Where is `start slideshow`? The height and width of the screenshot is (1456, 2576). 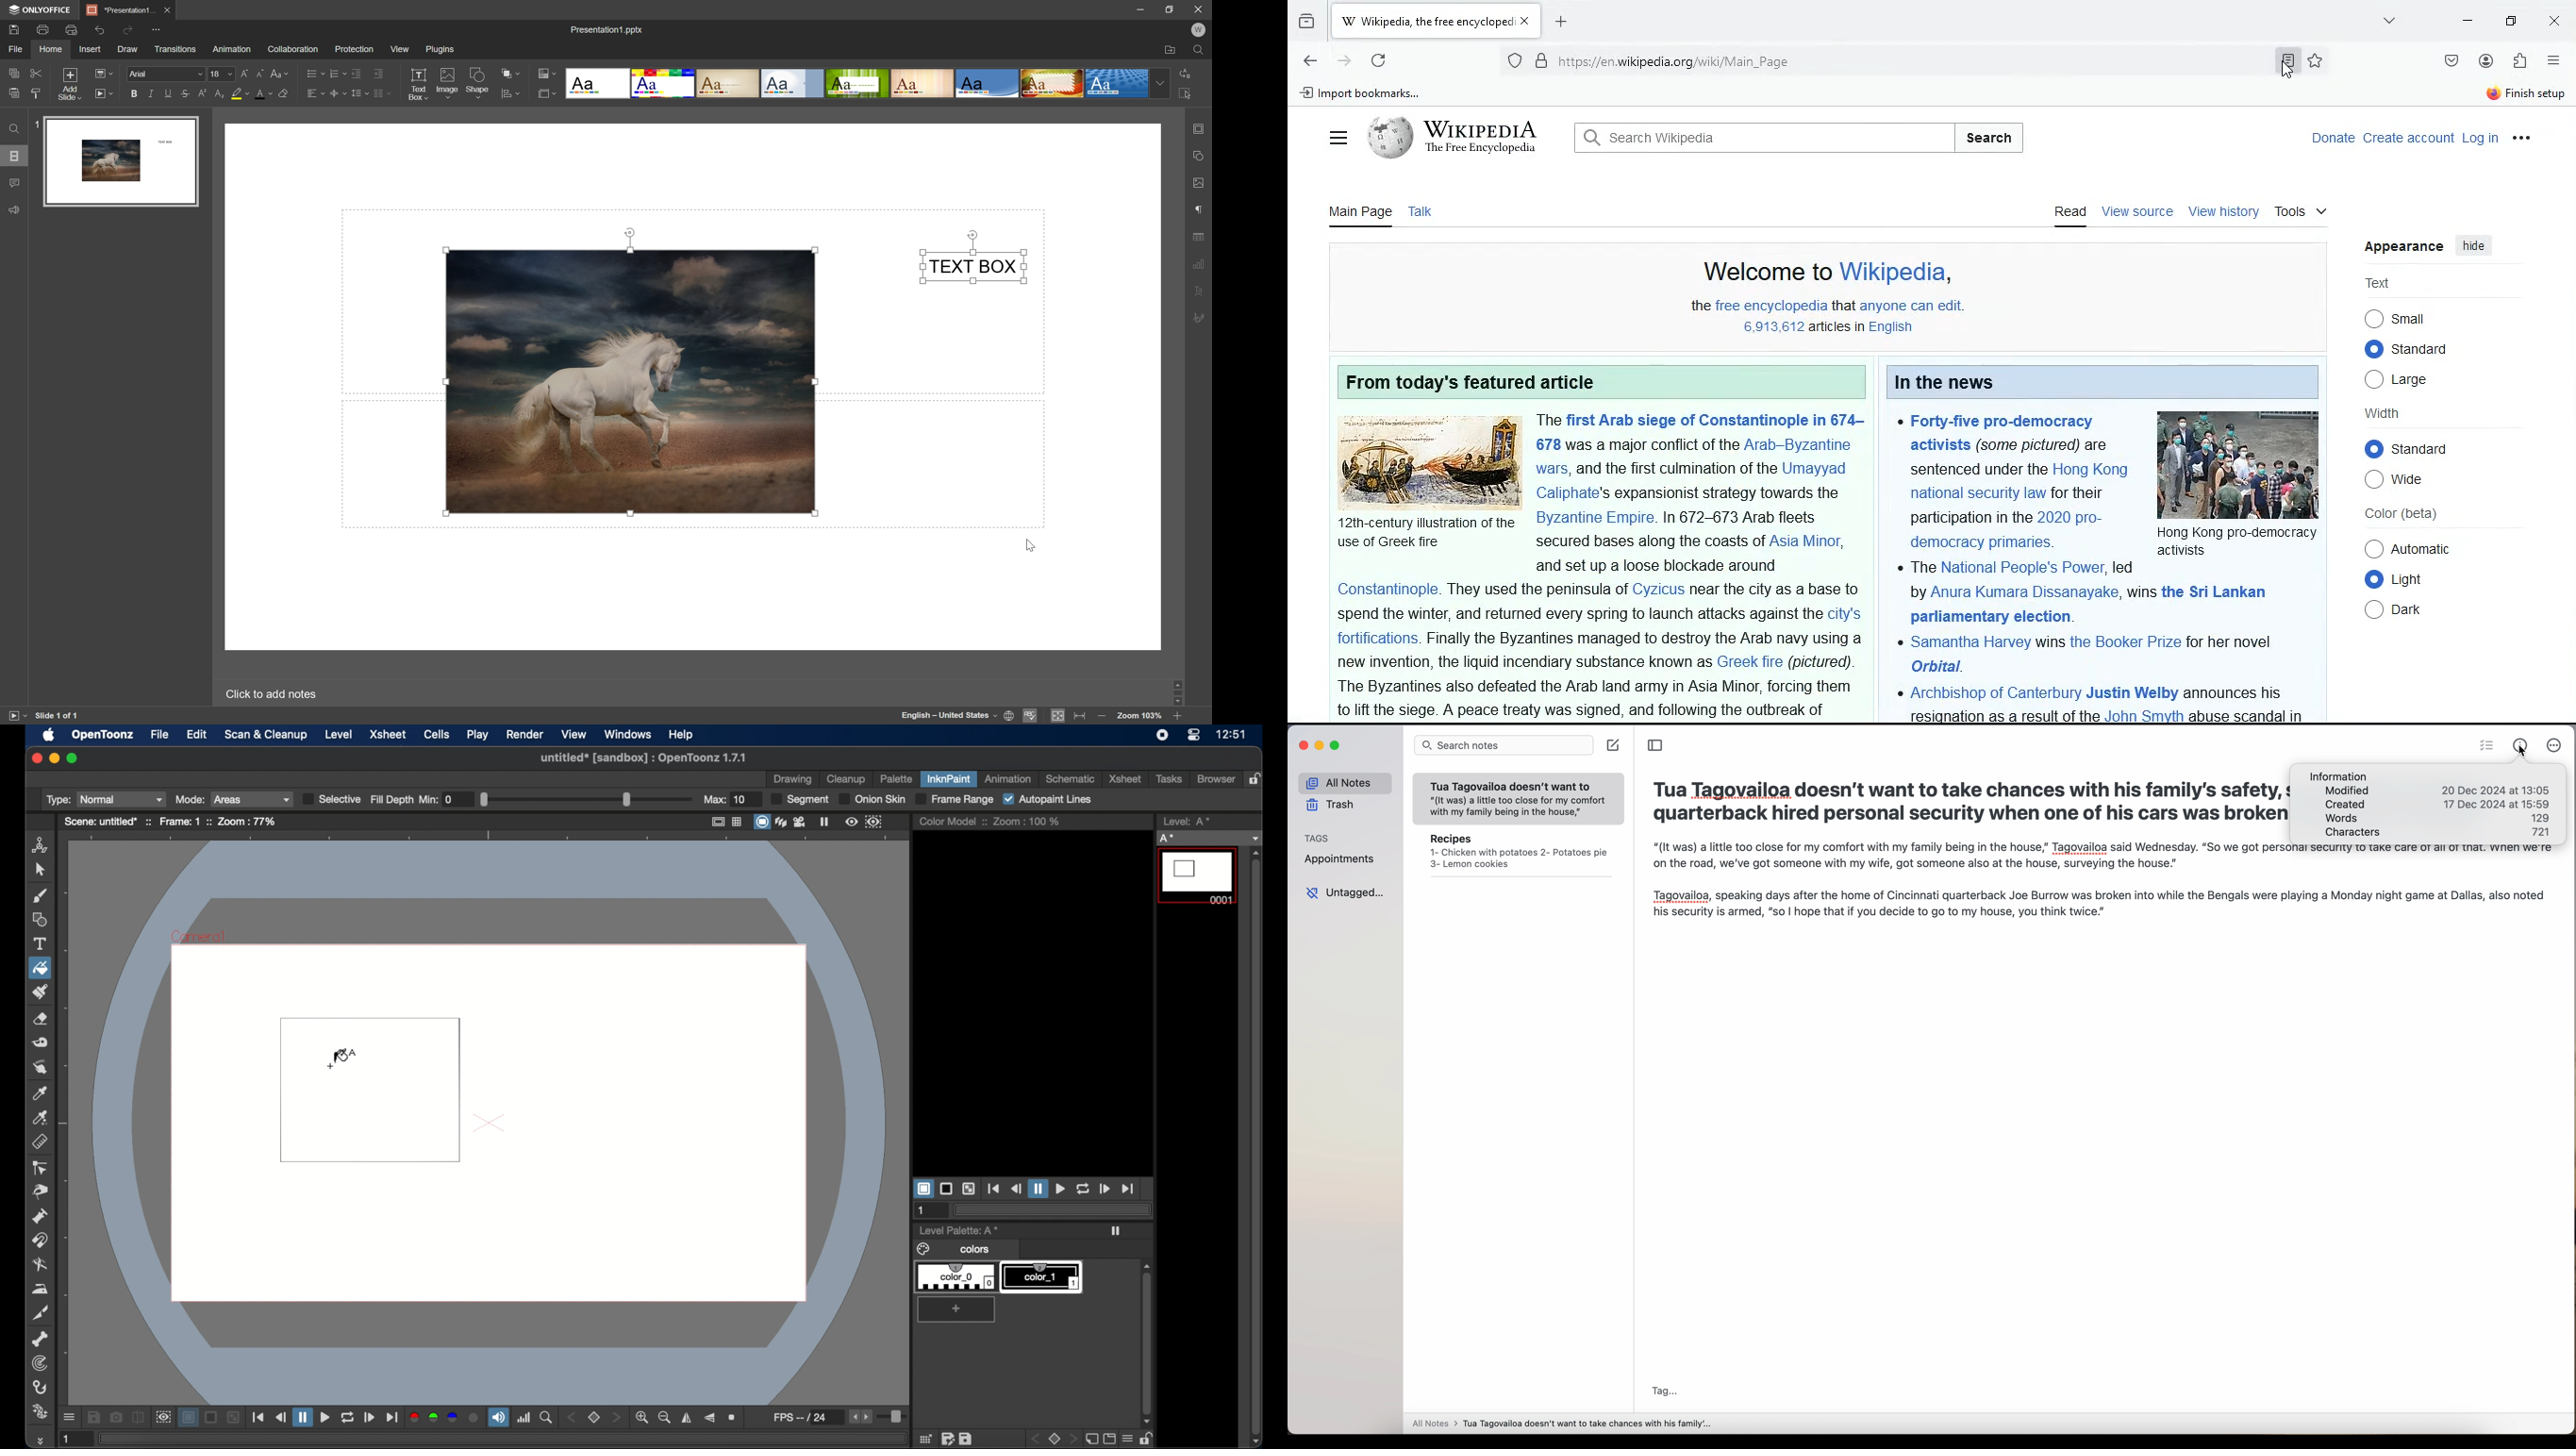 start slideshow is located at coordinates (104, 93).